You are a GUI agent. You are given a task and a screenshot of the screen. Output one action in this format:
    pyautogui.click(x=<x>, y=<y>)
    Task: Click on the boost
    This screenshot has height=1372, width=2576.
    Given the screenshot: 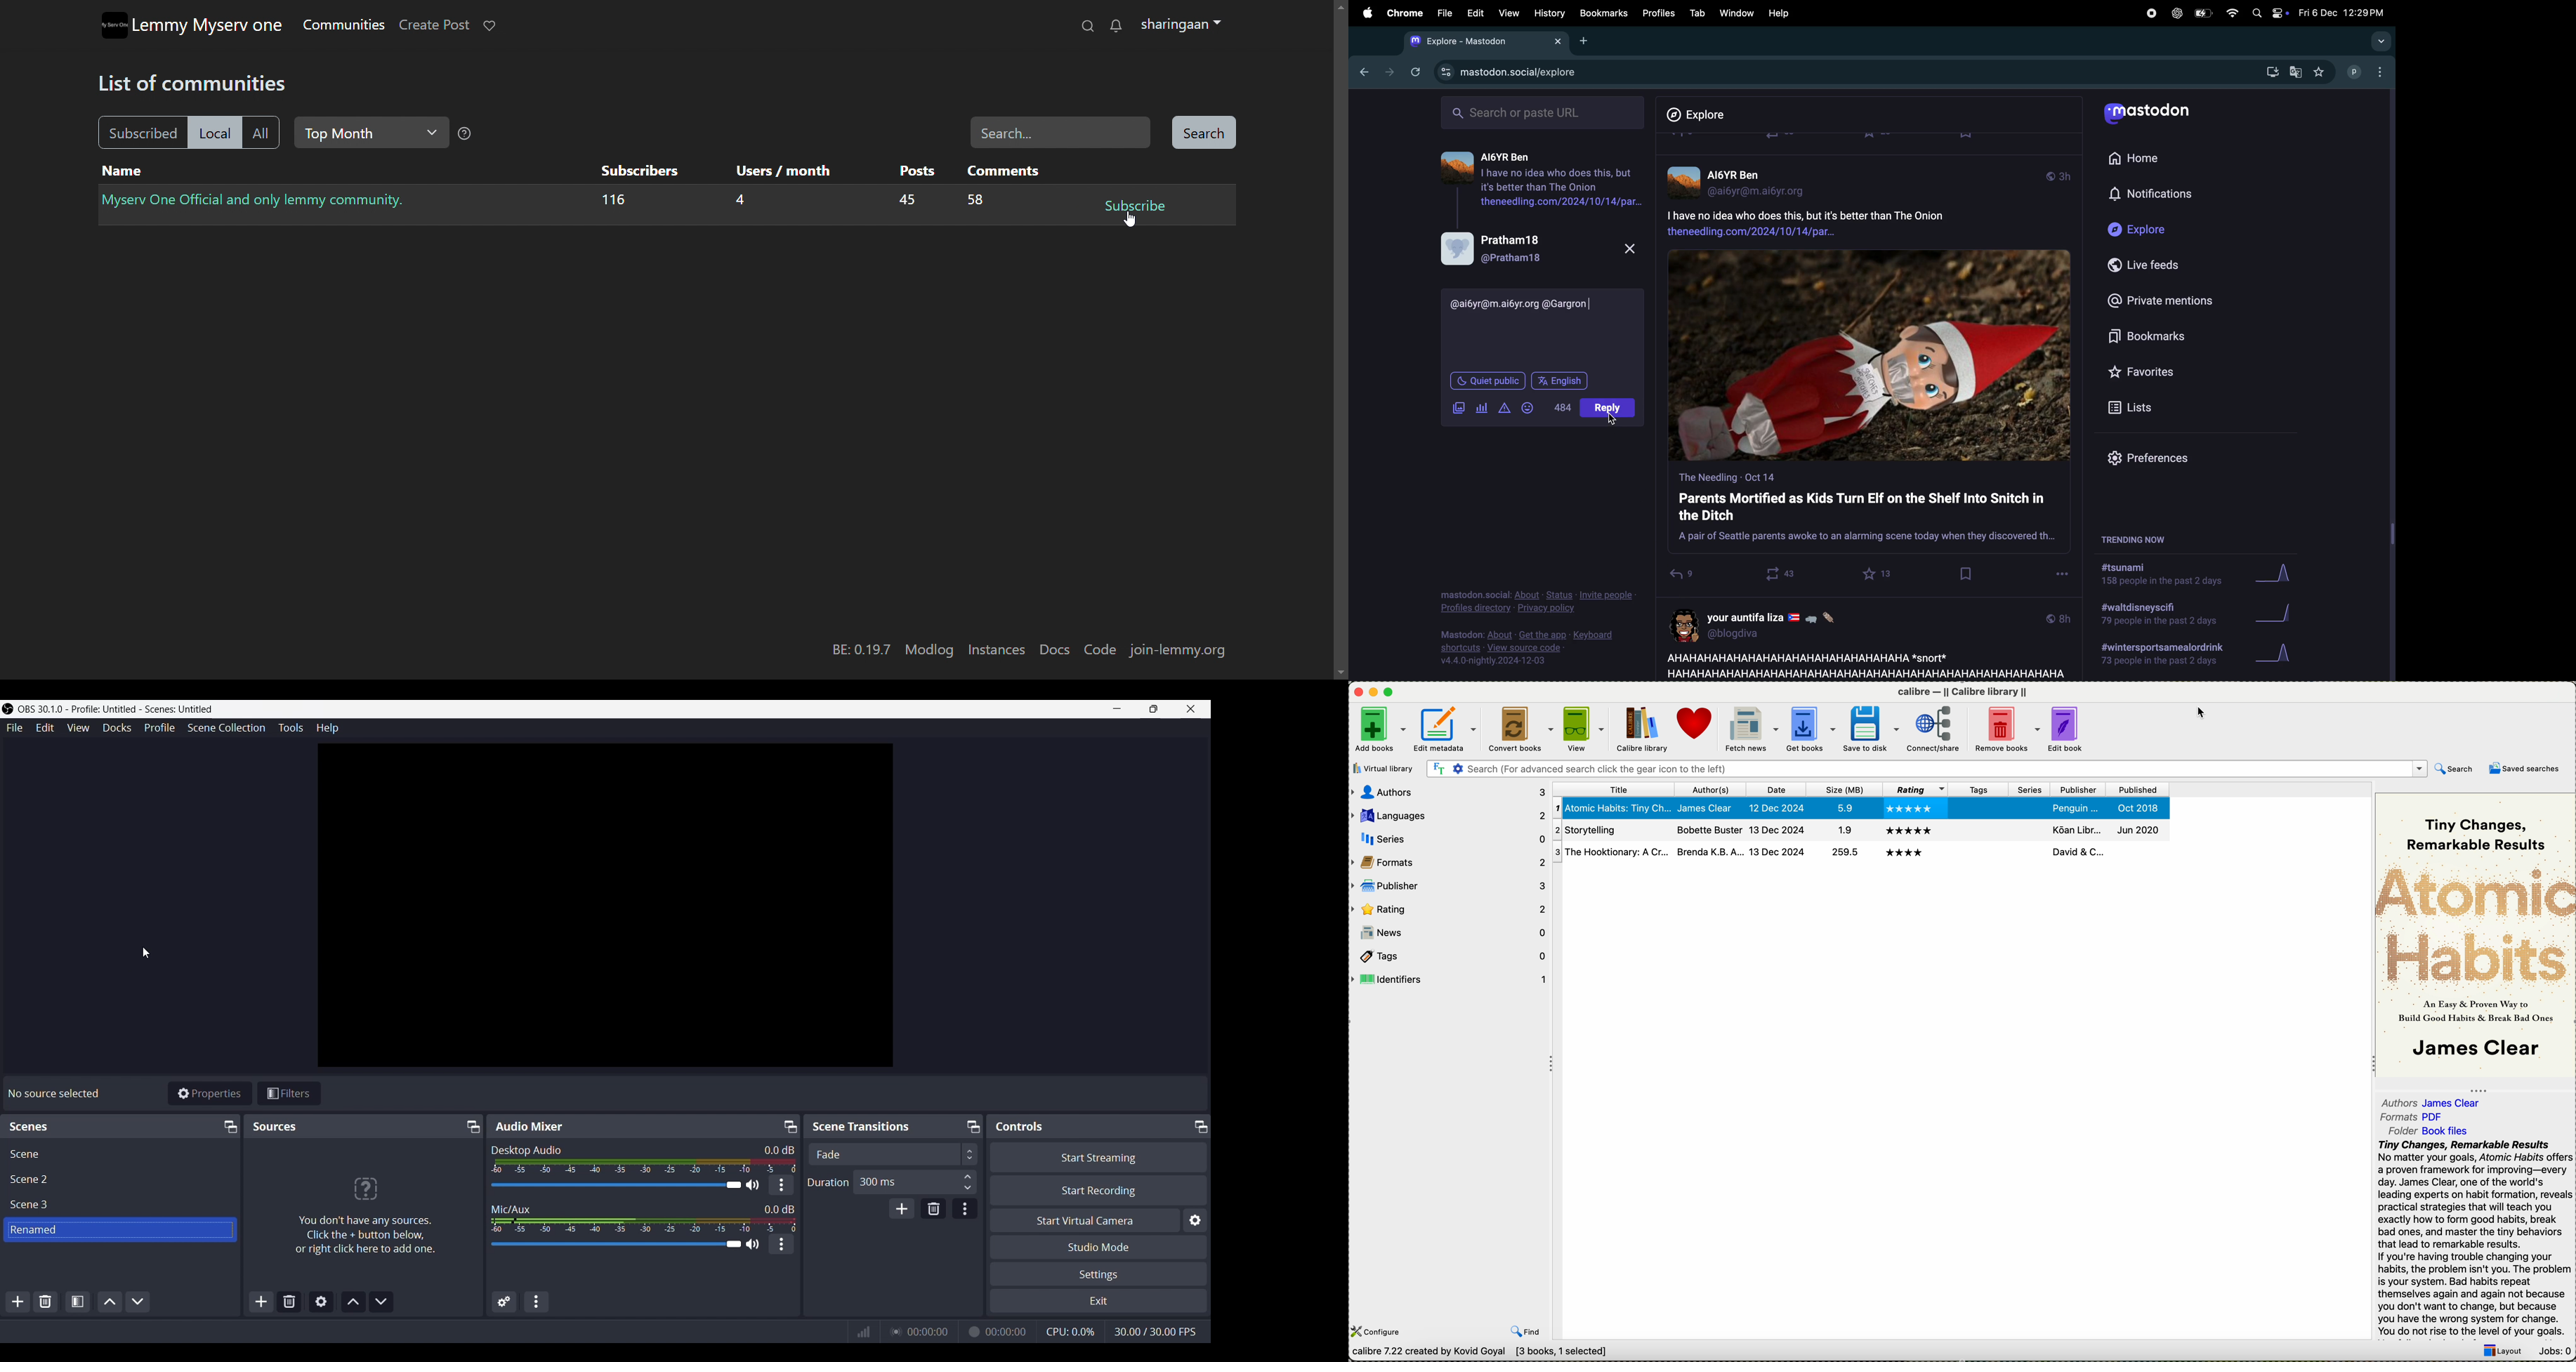 What is the action you would take?
    pyautogui.click(x=1776, y=573)
    